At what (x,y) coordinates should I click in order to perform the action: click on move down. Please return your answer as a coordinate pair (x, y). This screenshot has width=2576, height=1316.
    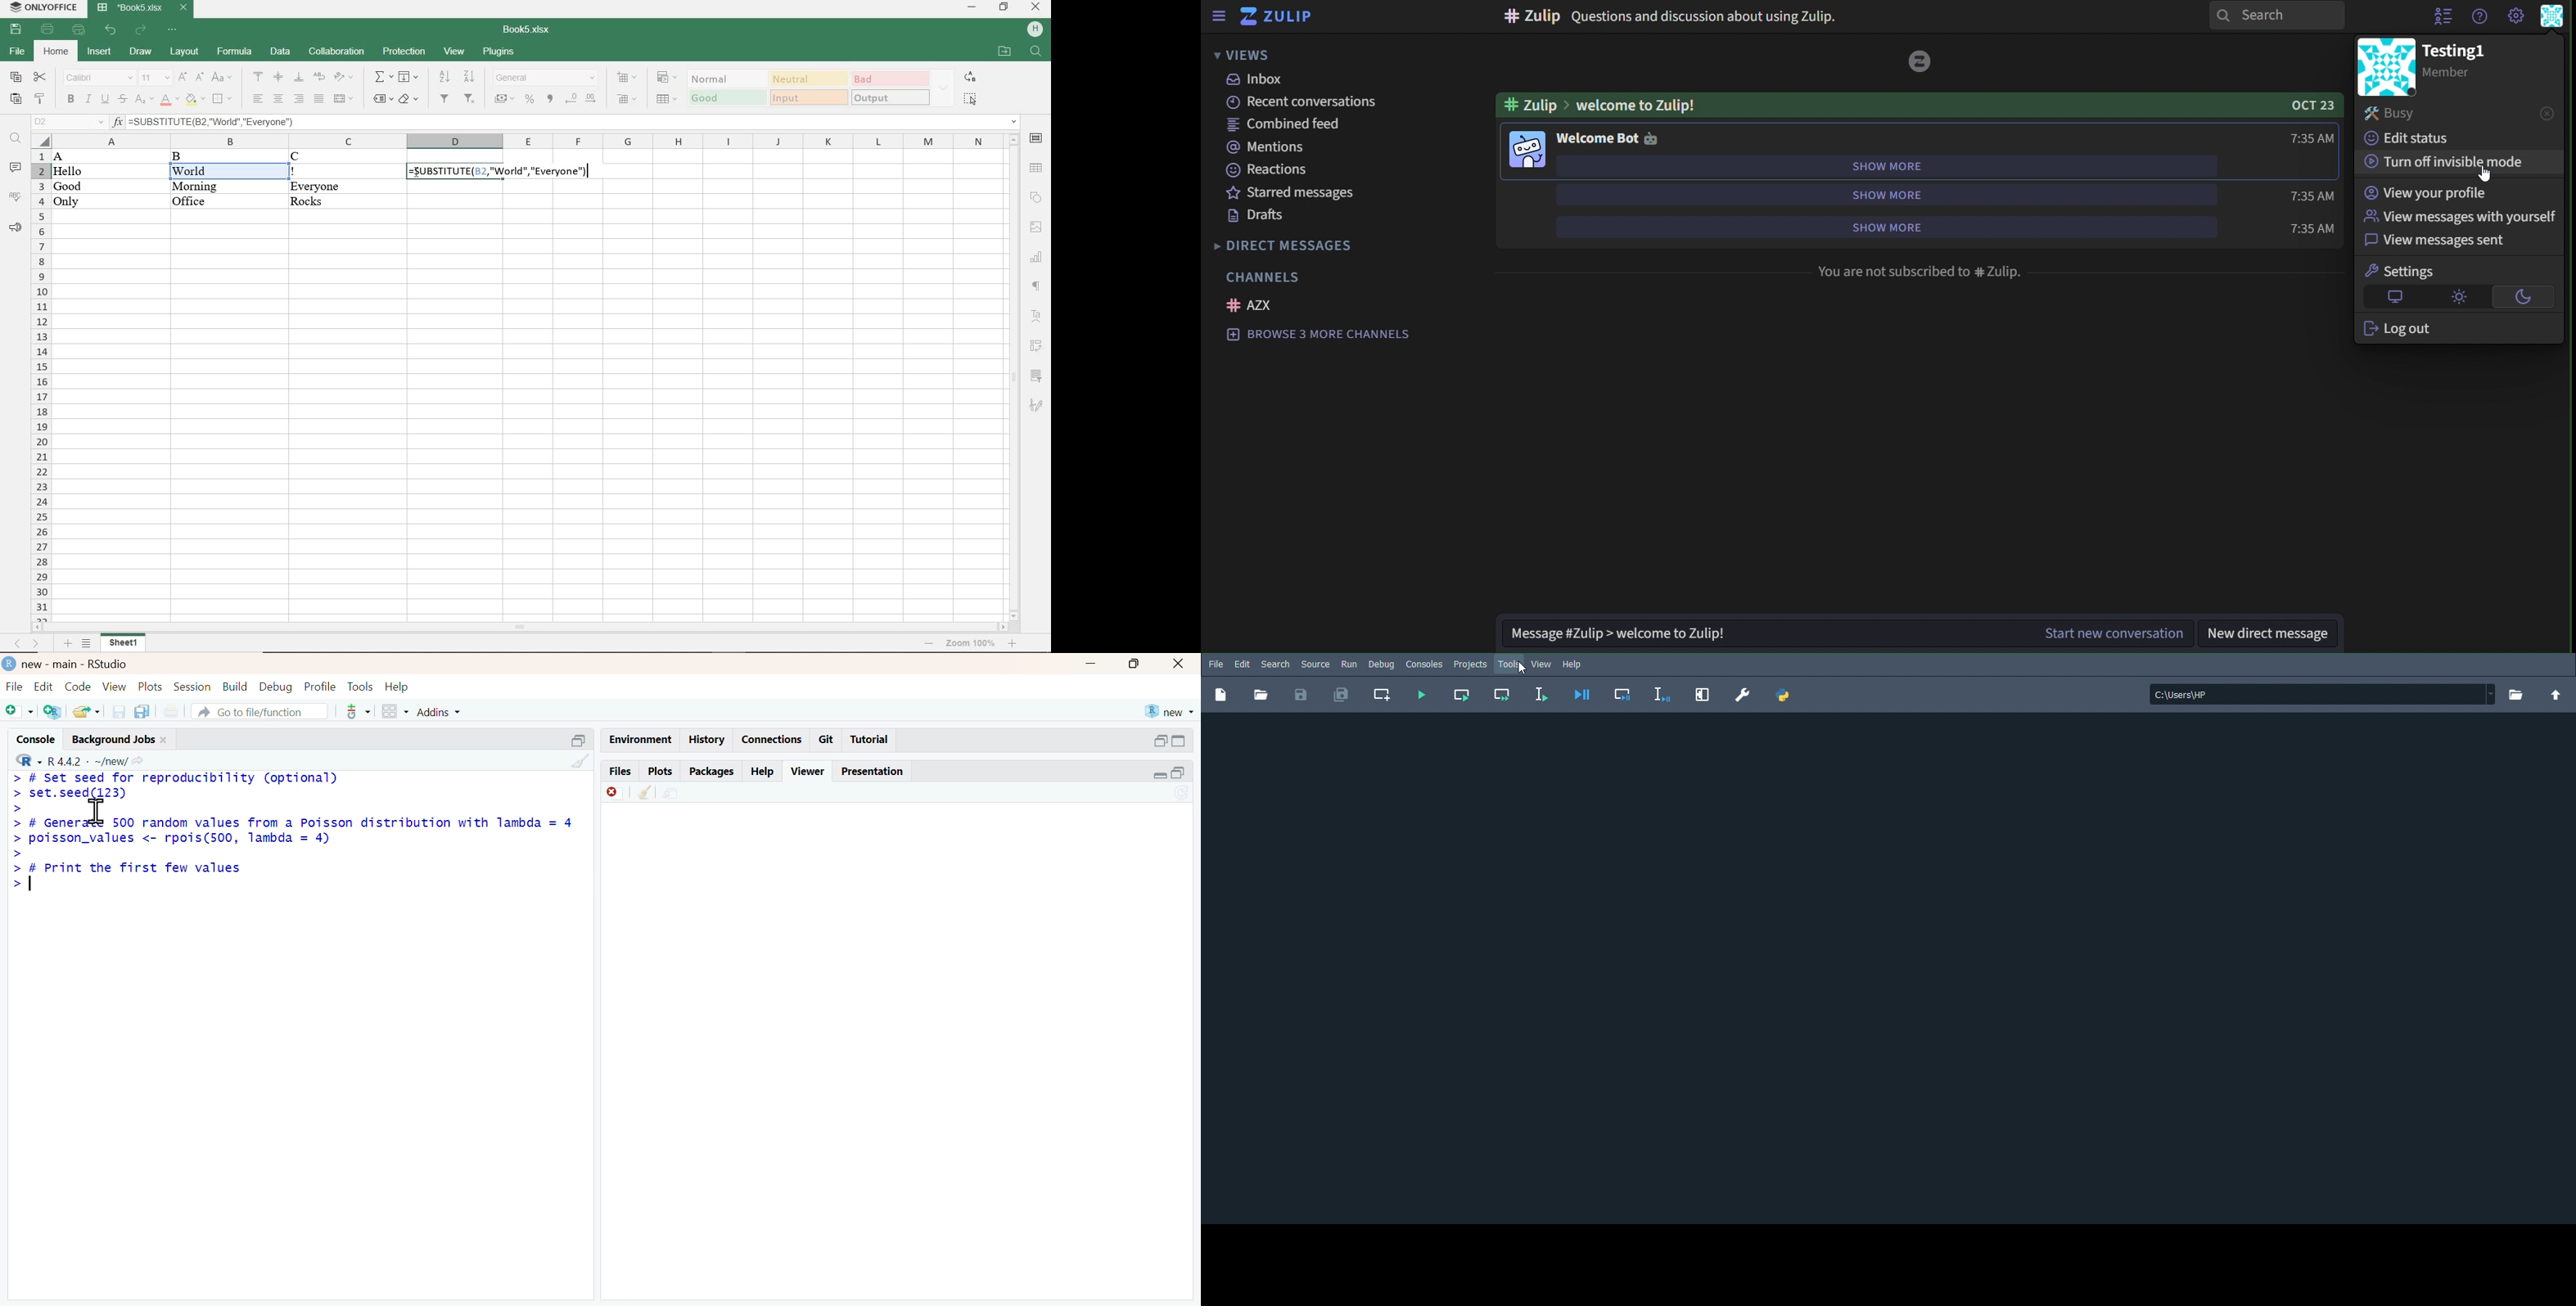
    Looking at the image, I should click on (1013, 615).